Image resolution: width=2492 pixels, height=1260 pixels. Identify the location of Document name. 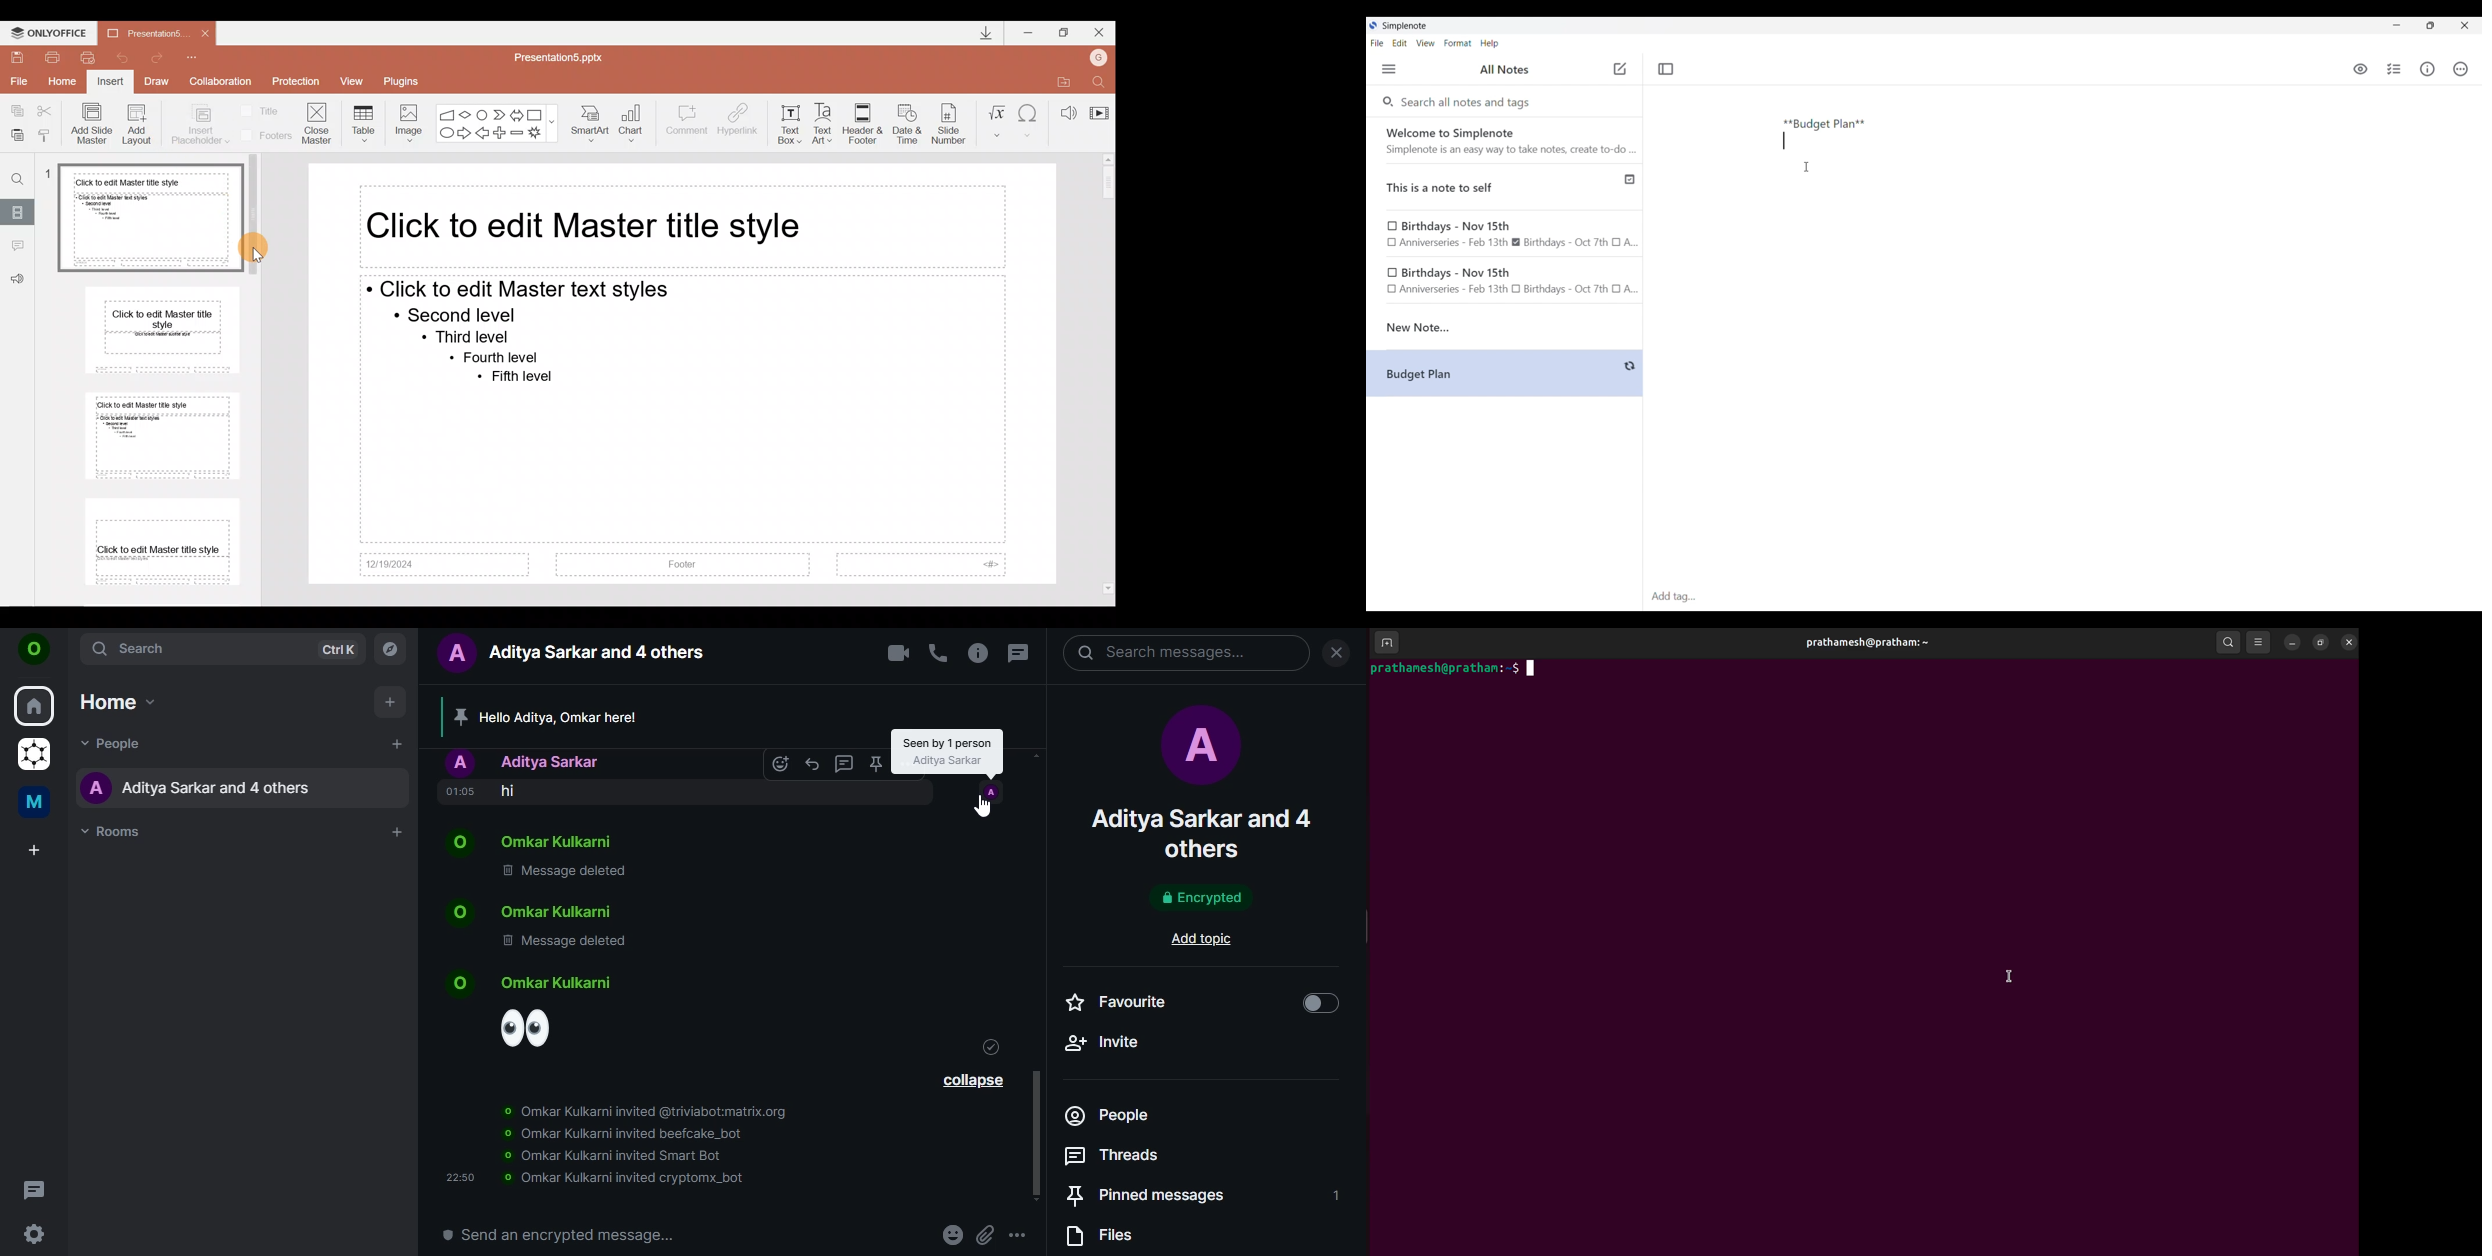
(565, 56).